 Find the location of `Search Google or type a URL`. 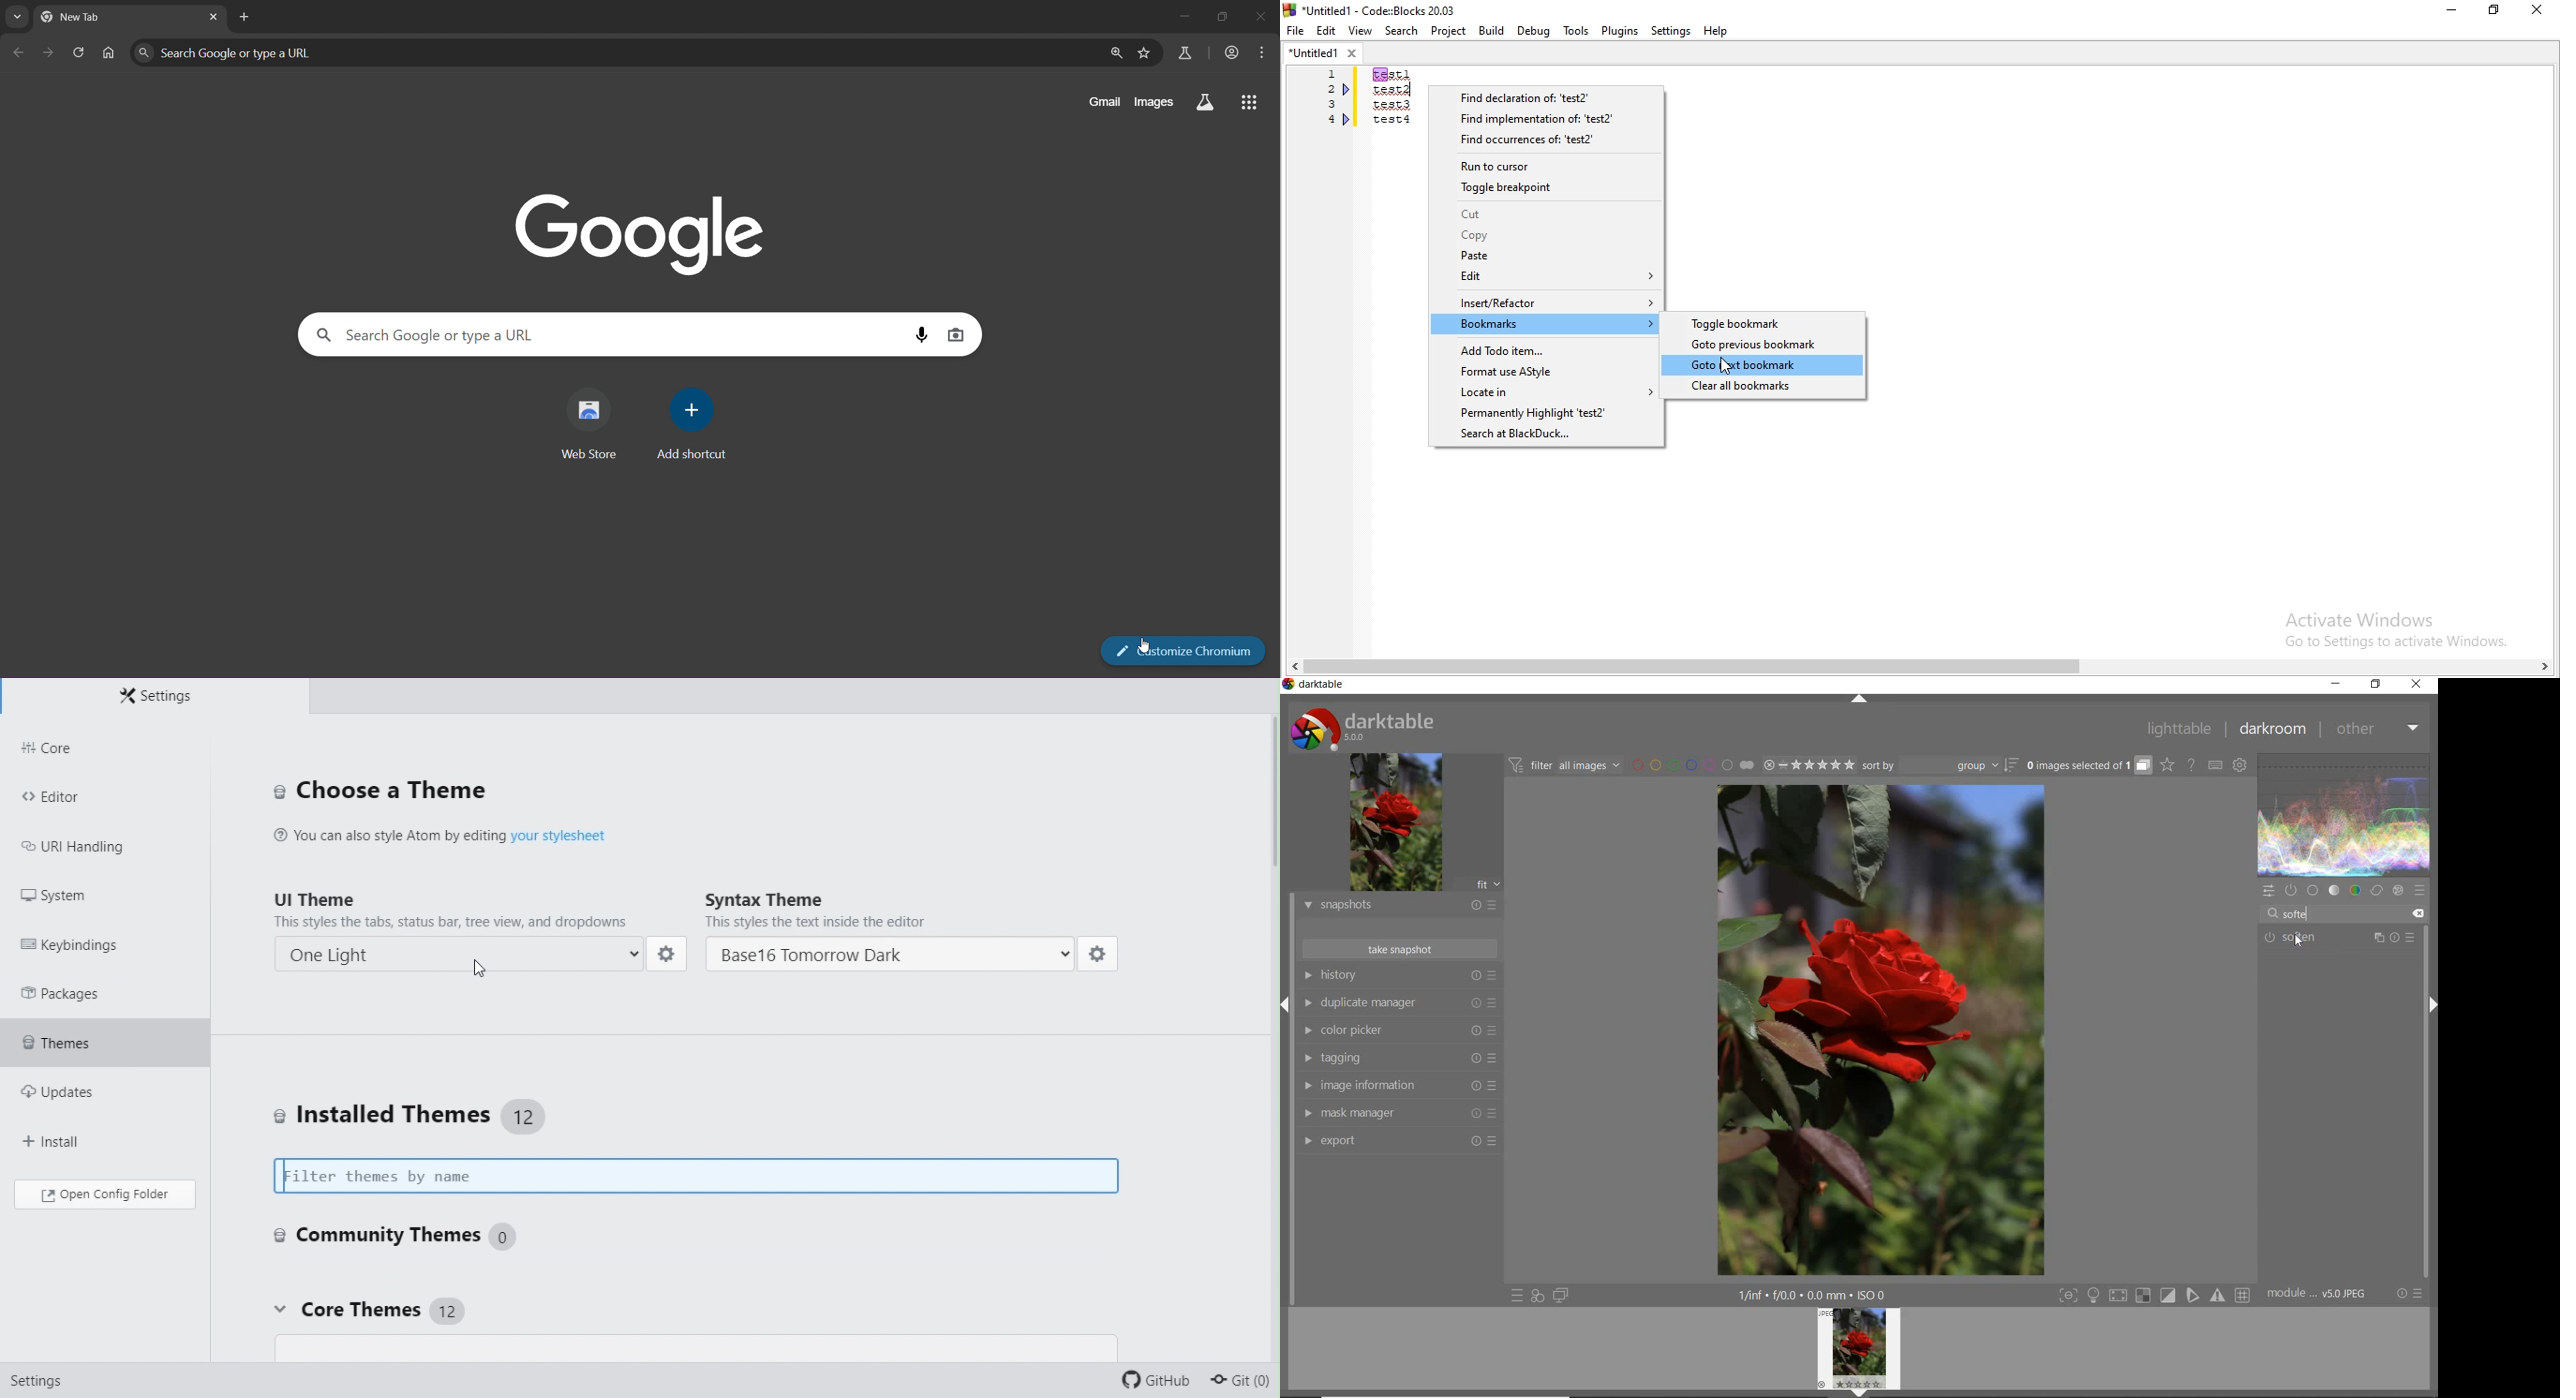

Search Google or type a URL is located at coordinates (617, 53).